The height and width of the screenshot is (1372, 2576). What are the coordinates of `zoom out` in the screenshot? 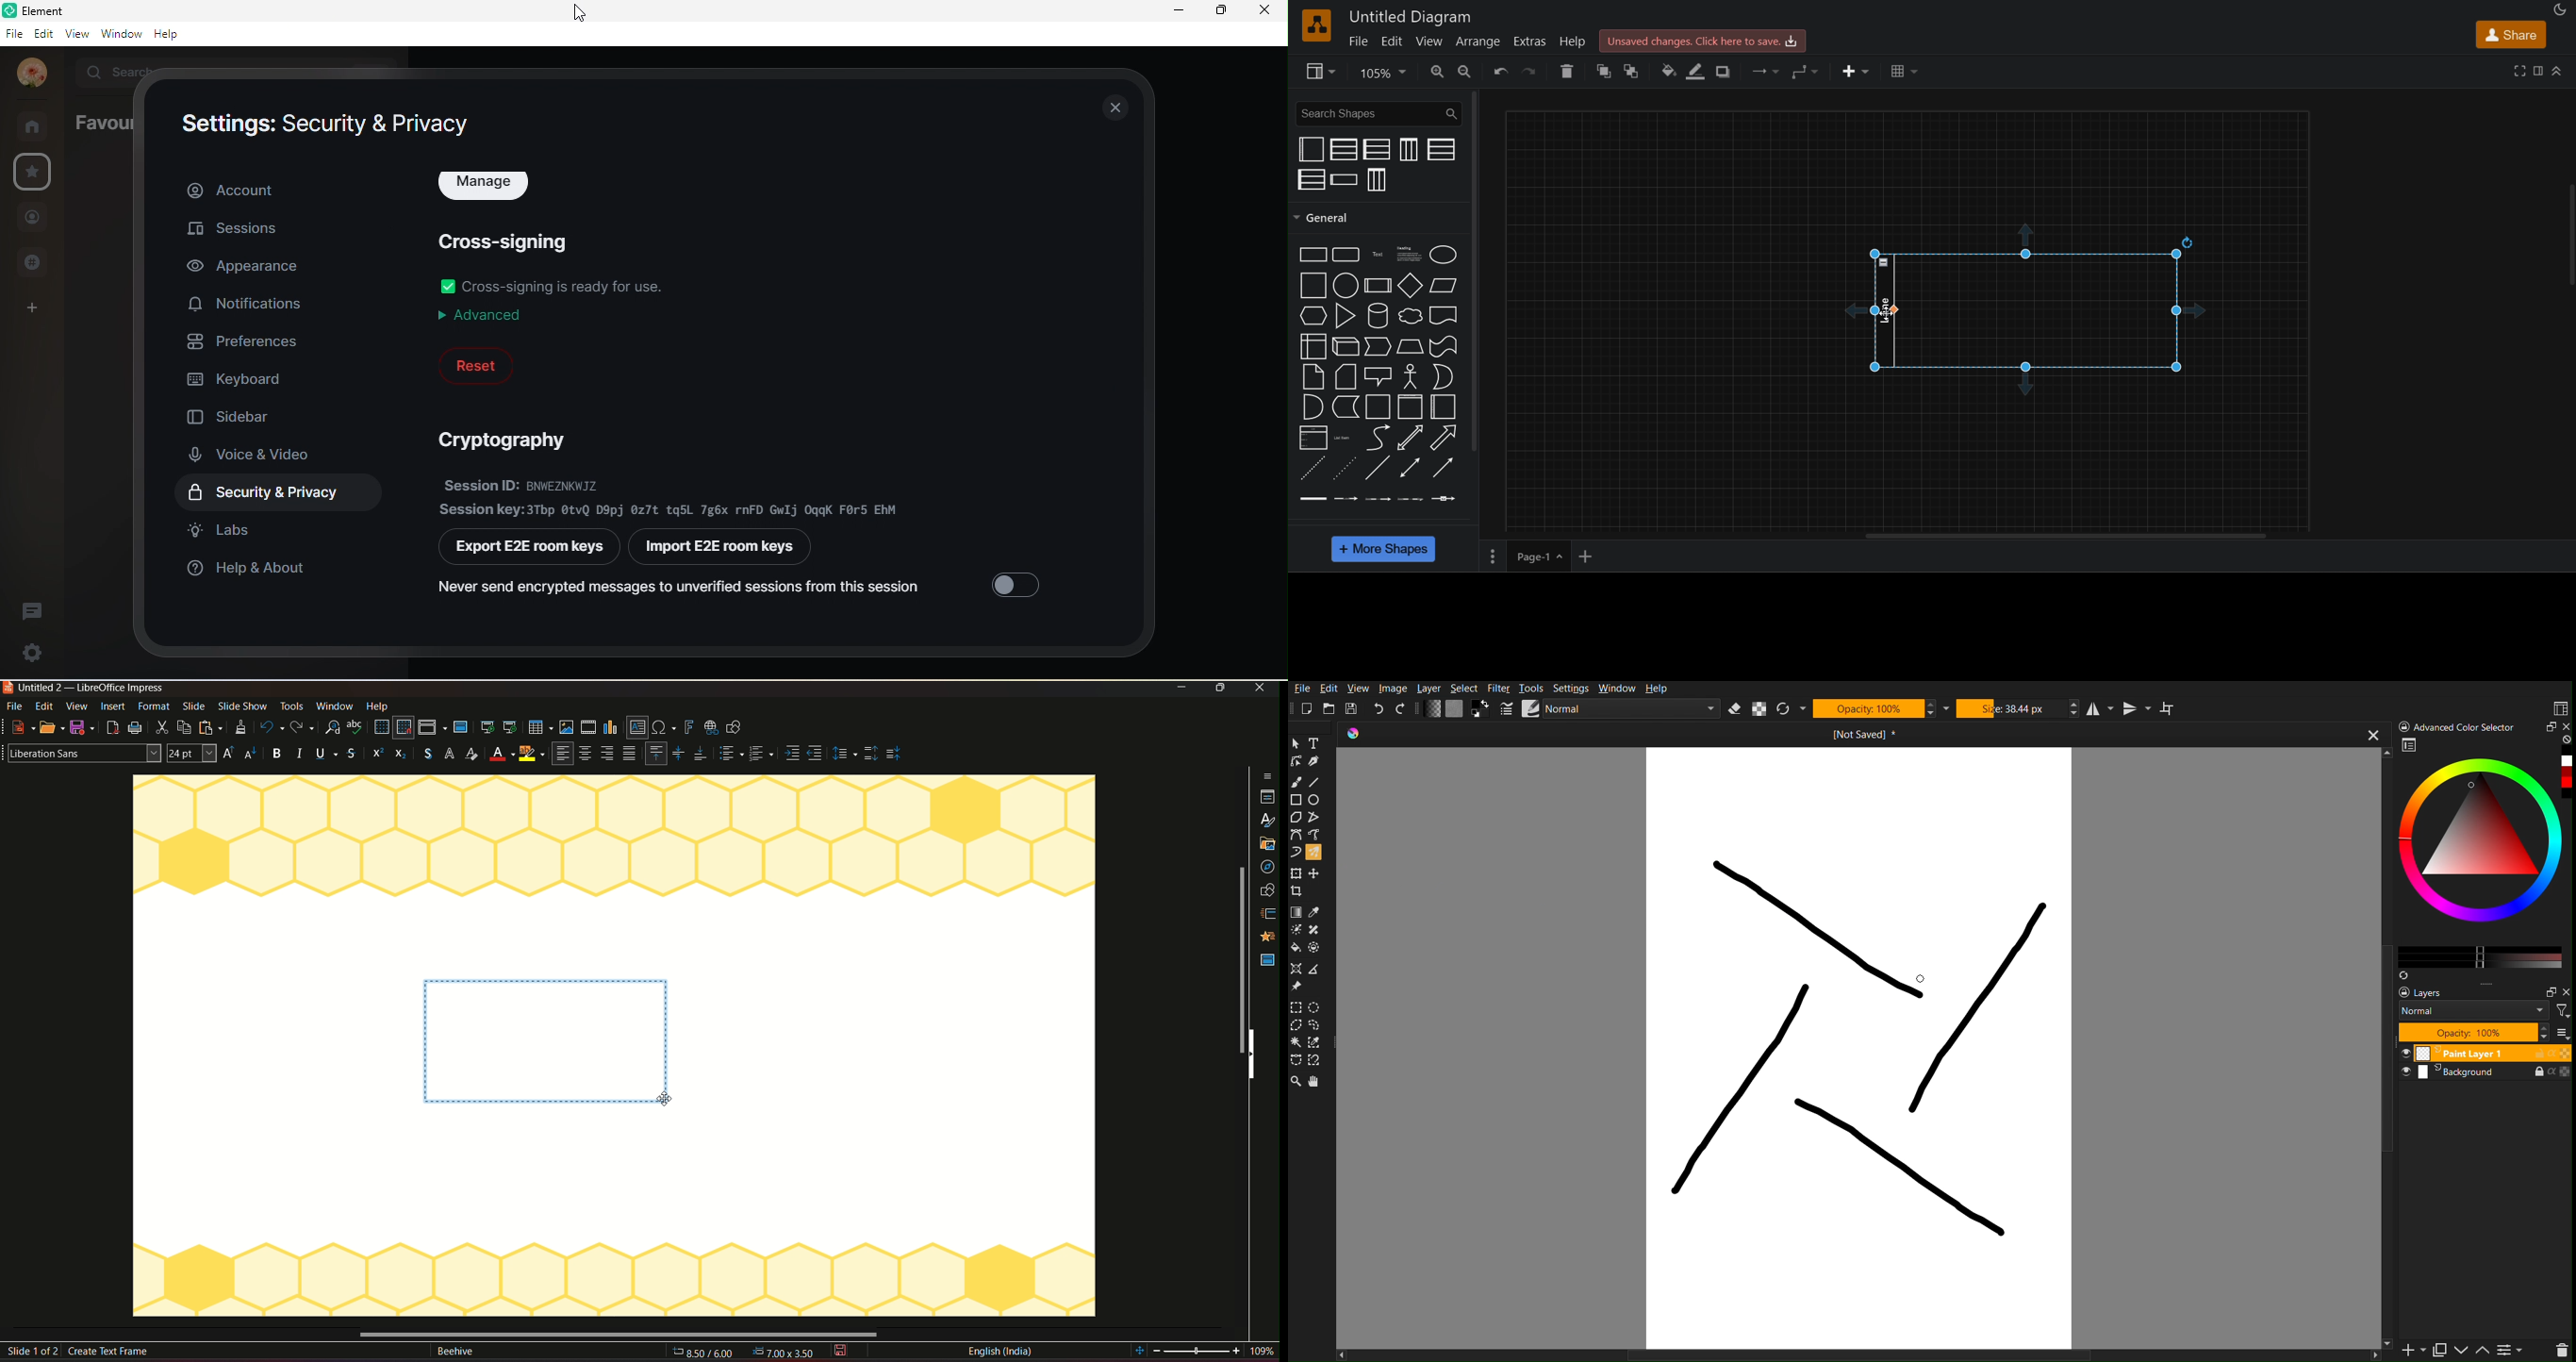 It's located at (1466, 72).